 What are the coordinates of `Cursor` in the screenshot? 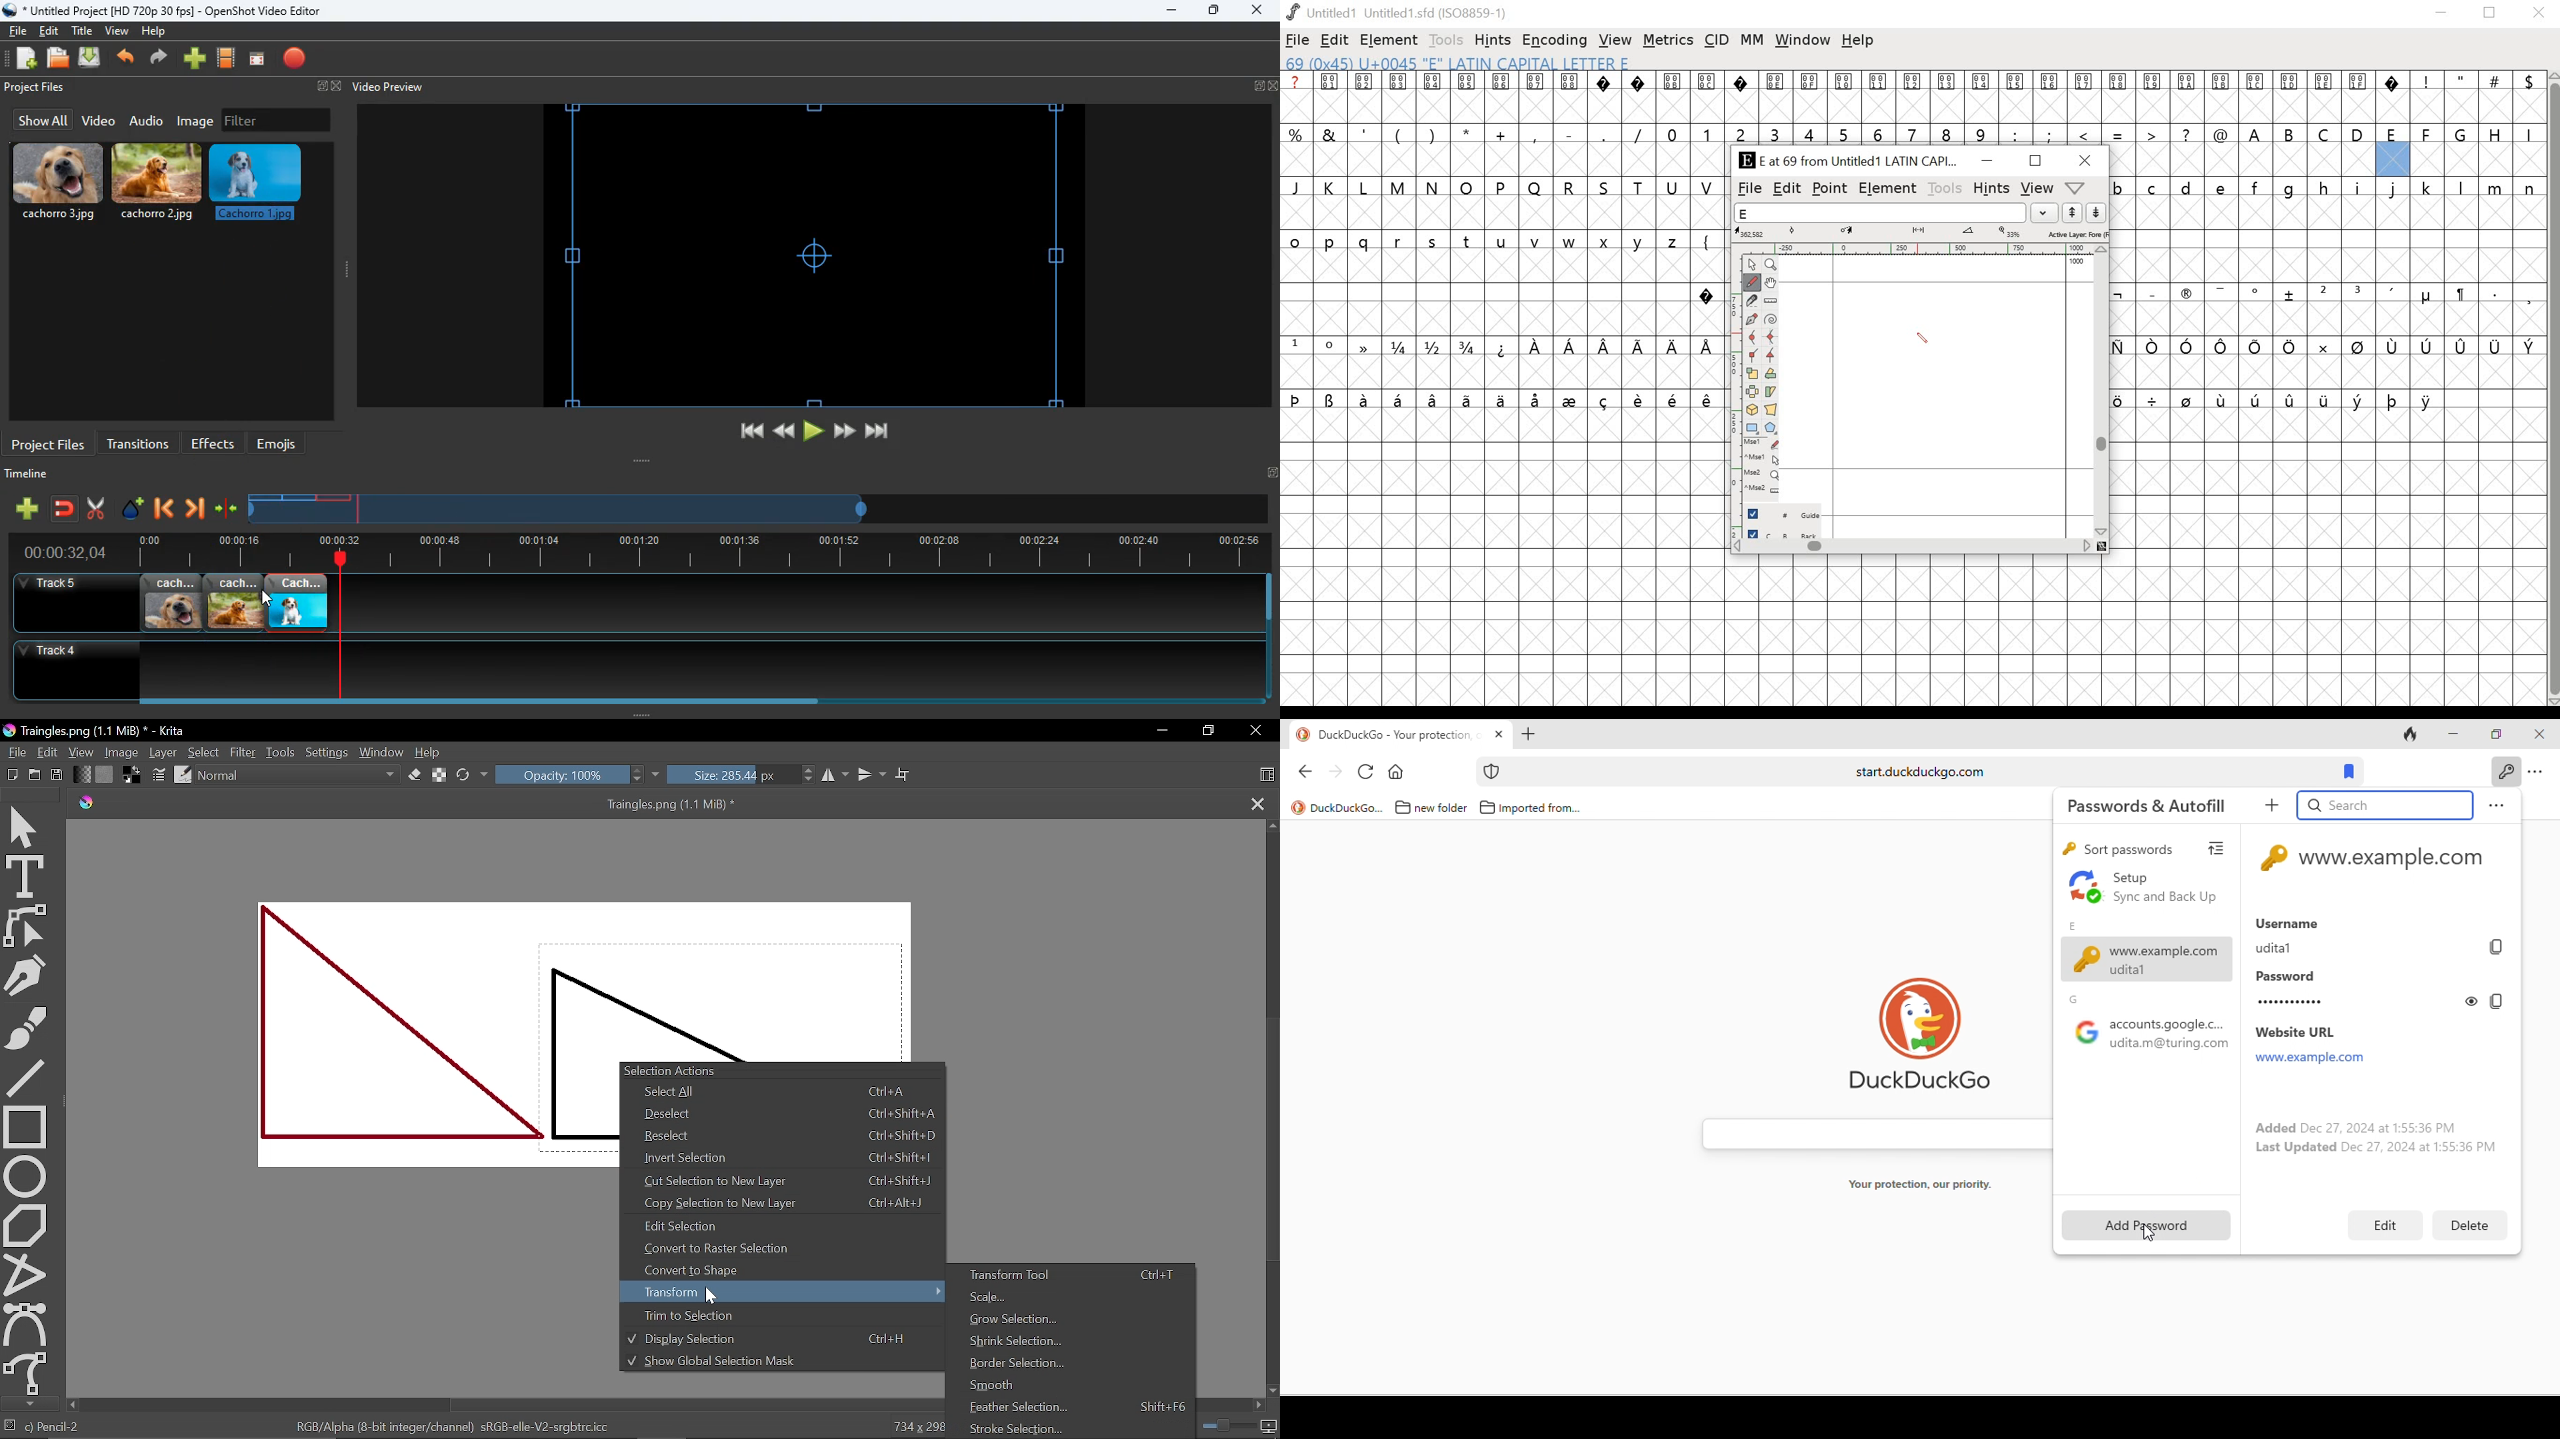 It's located at (716, 1298).